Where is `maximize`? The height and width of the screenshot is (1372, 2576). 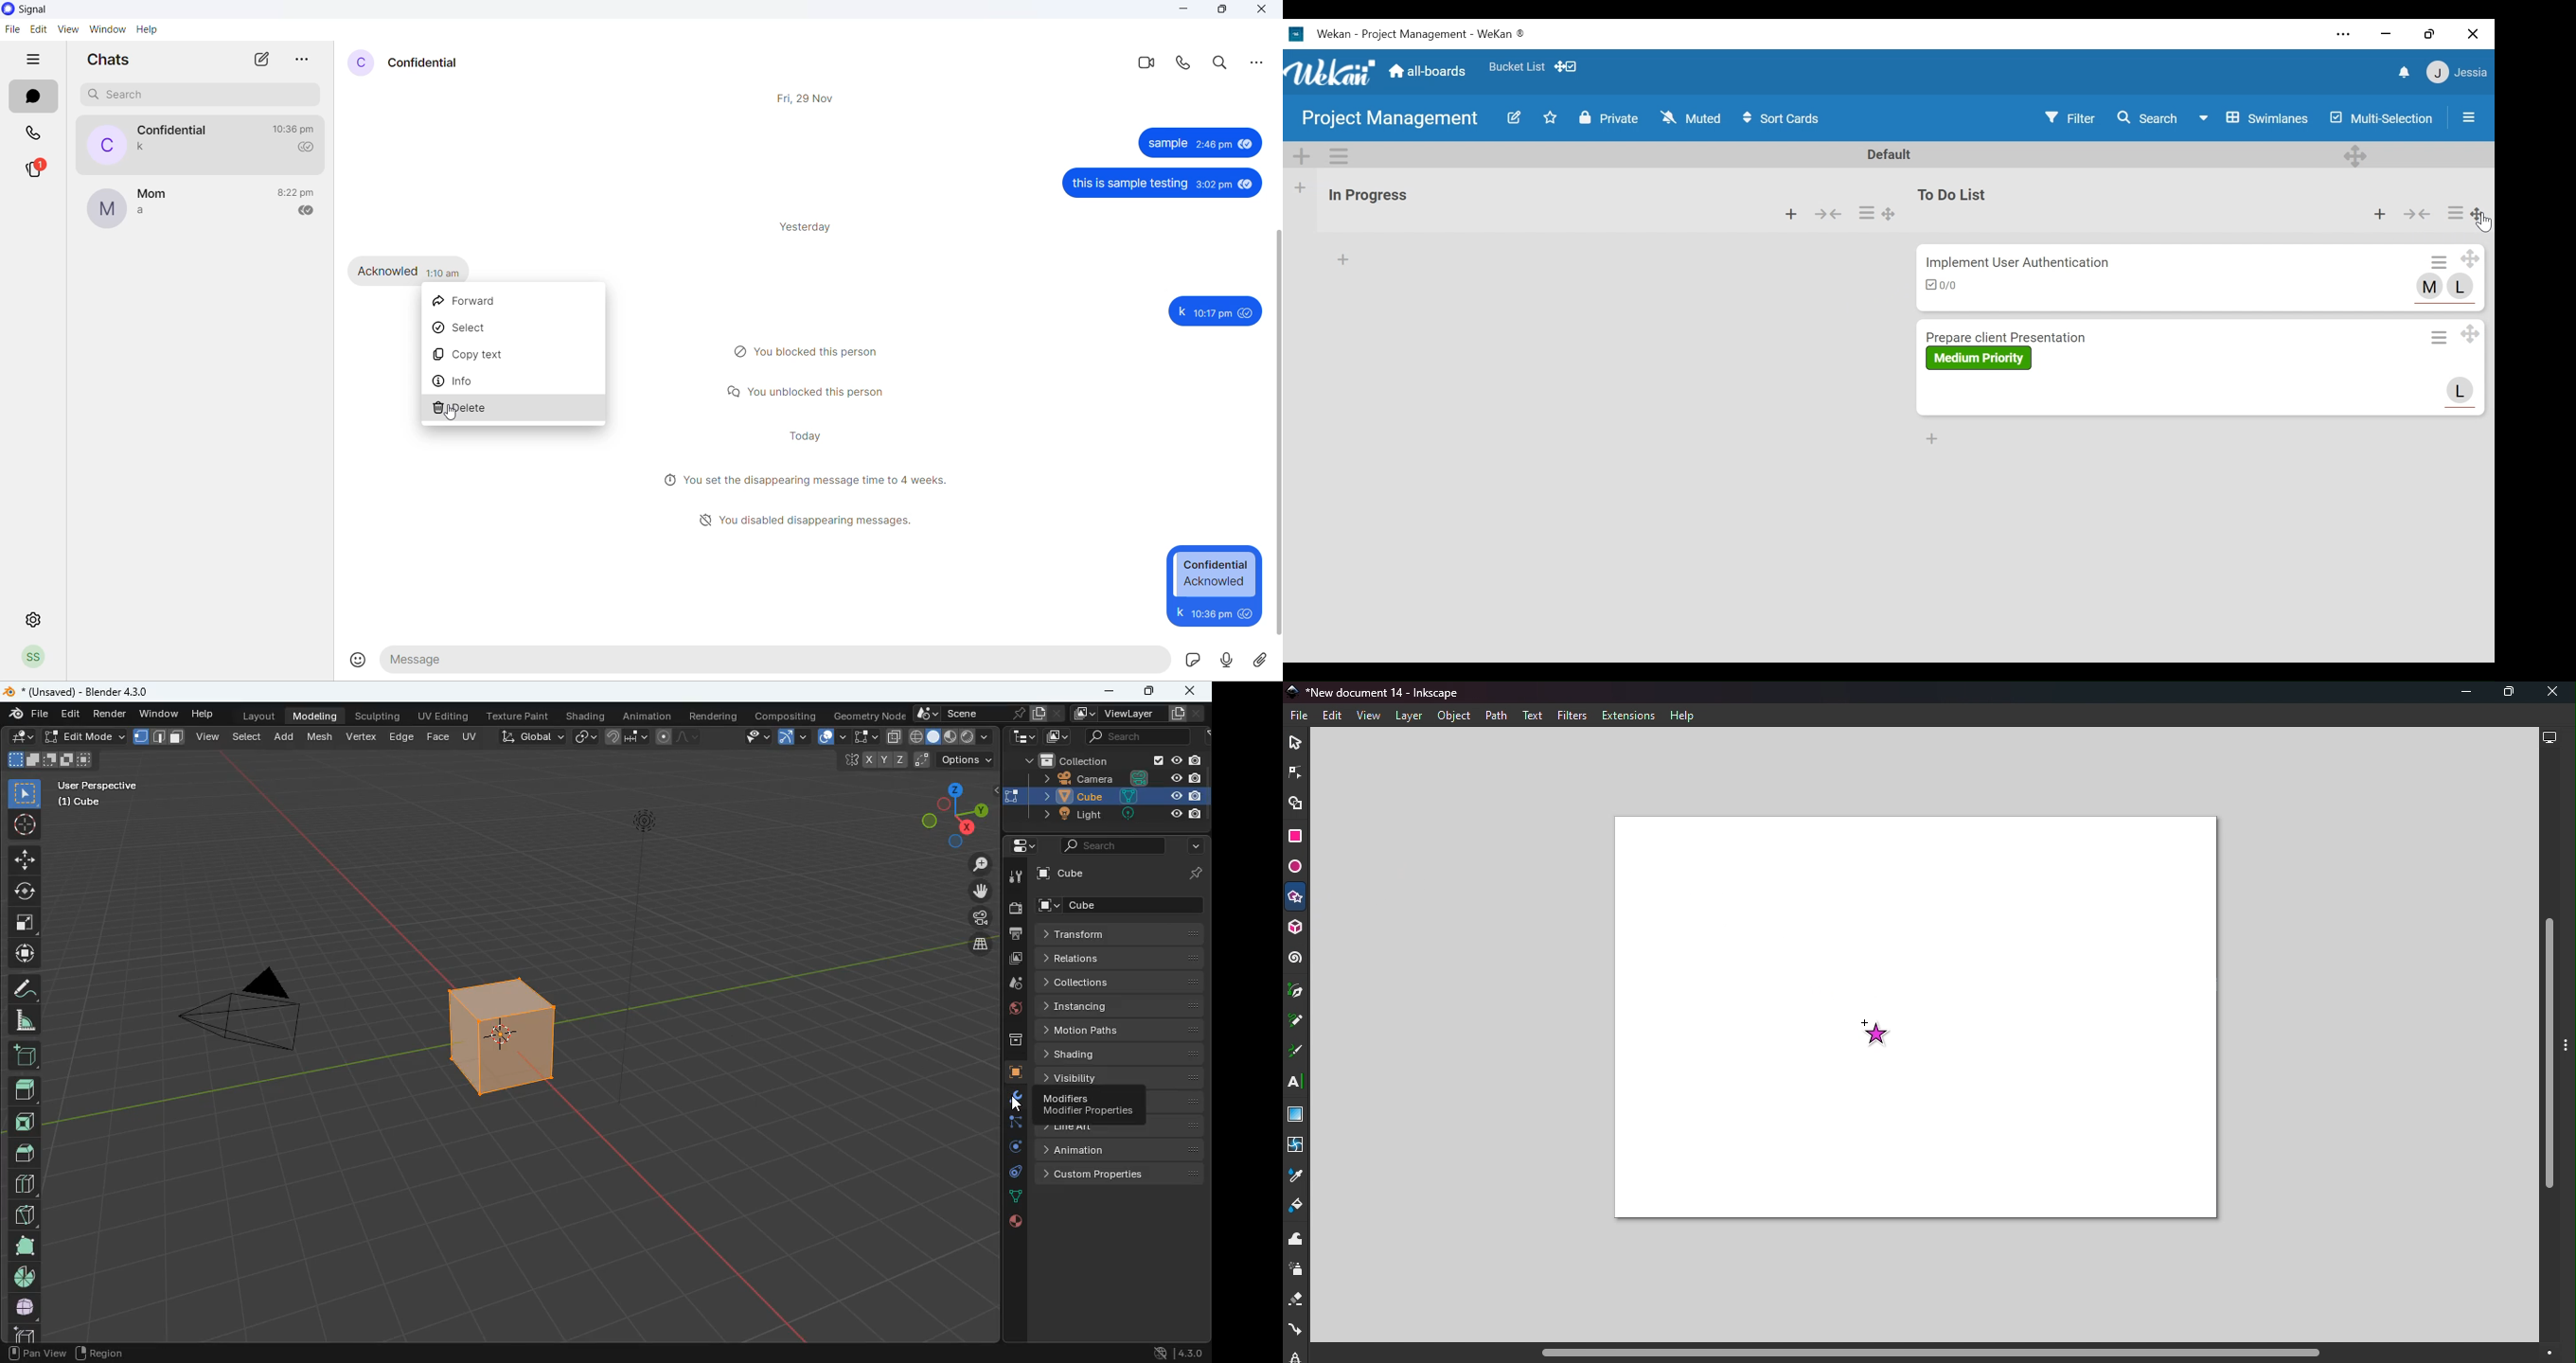 maximize is located at coordinates (1152, 691).